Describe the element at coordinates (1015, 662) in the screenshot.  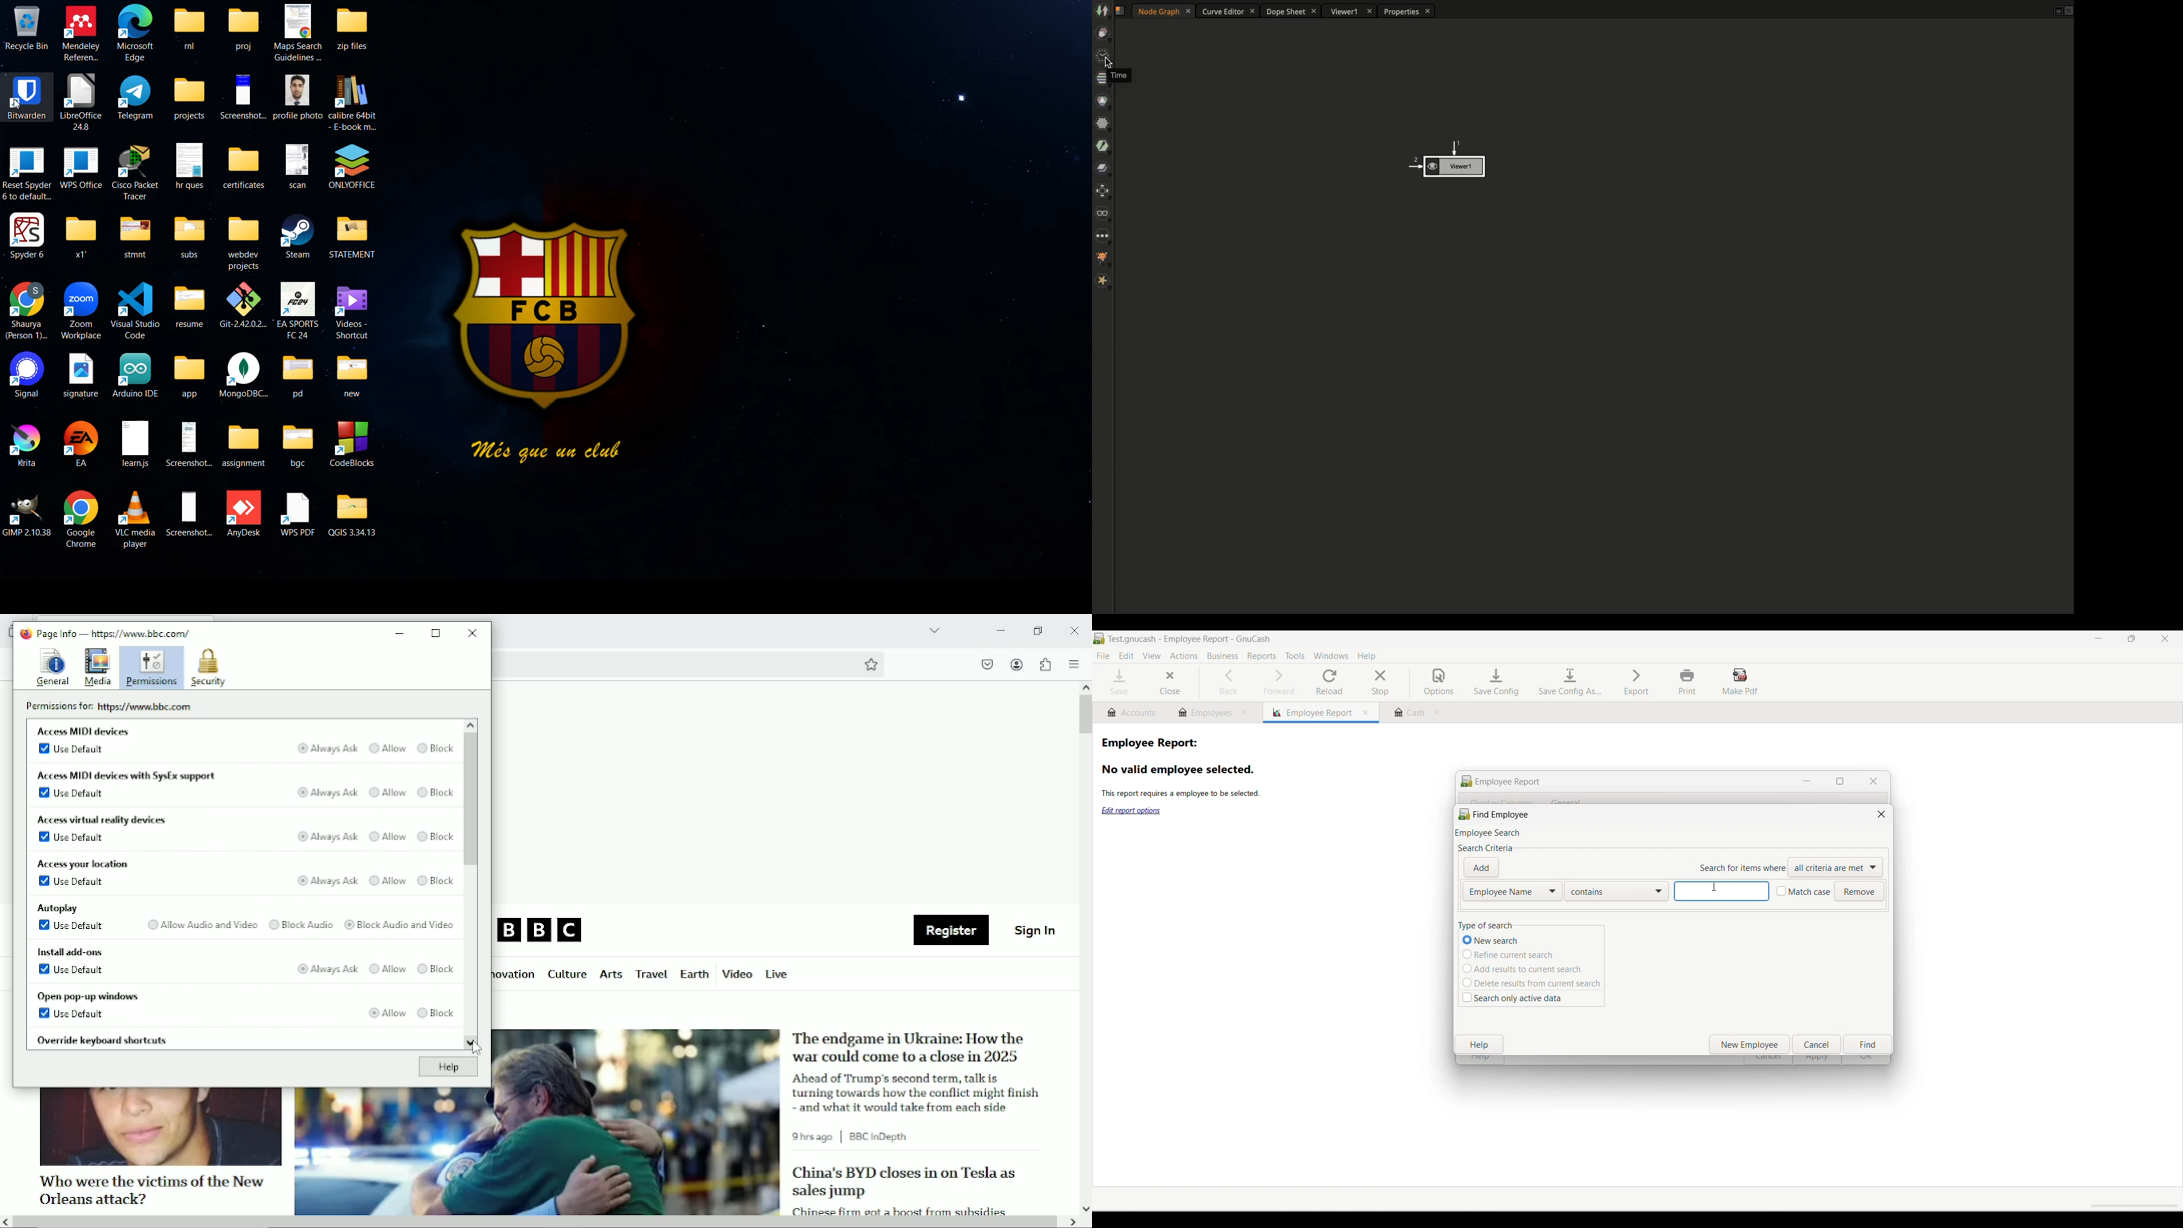
I see `Accounts` at that location.